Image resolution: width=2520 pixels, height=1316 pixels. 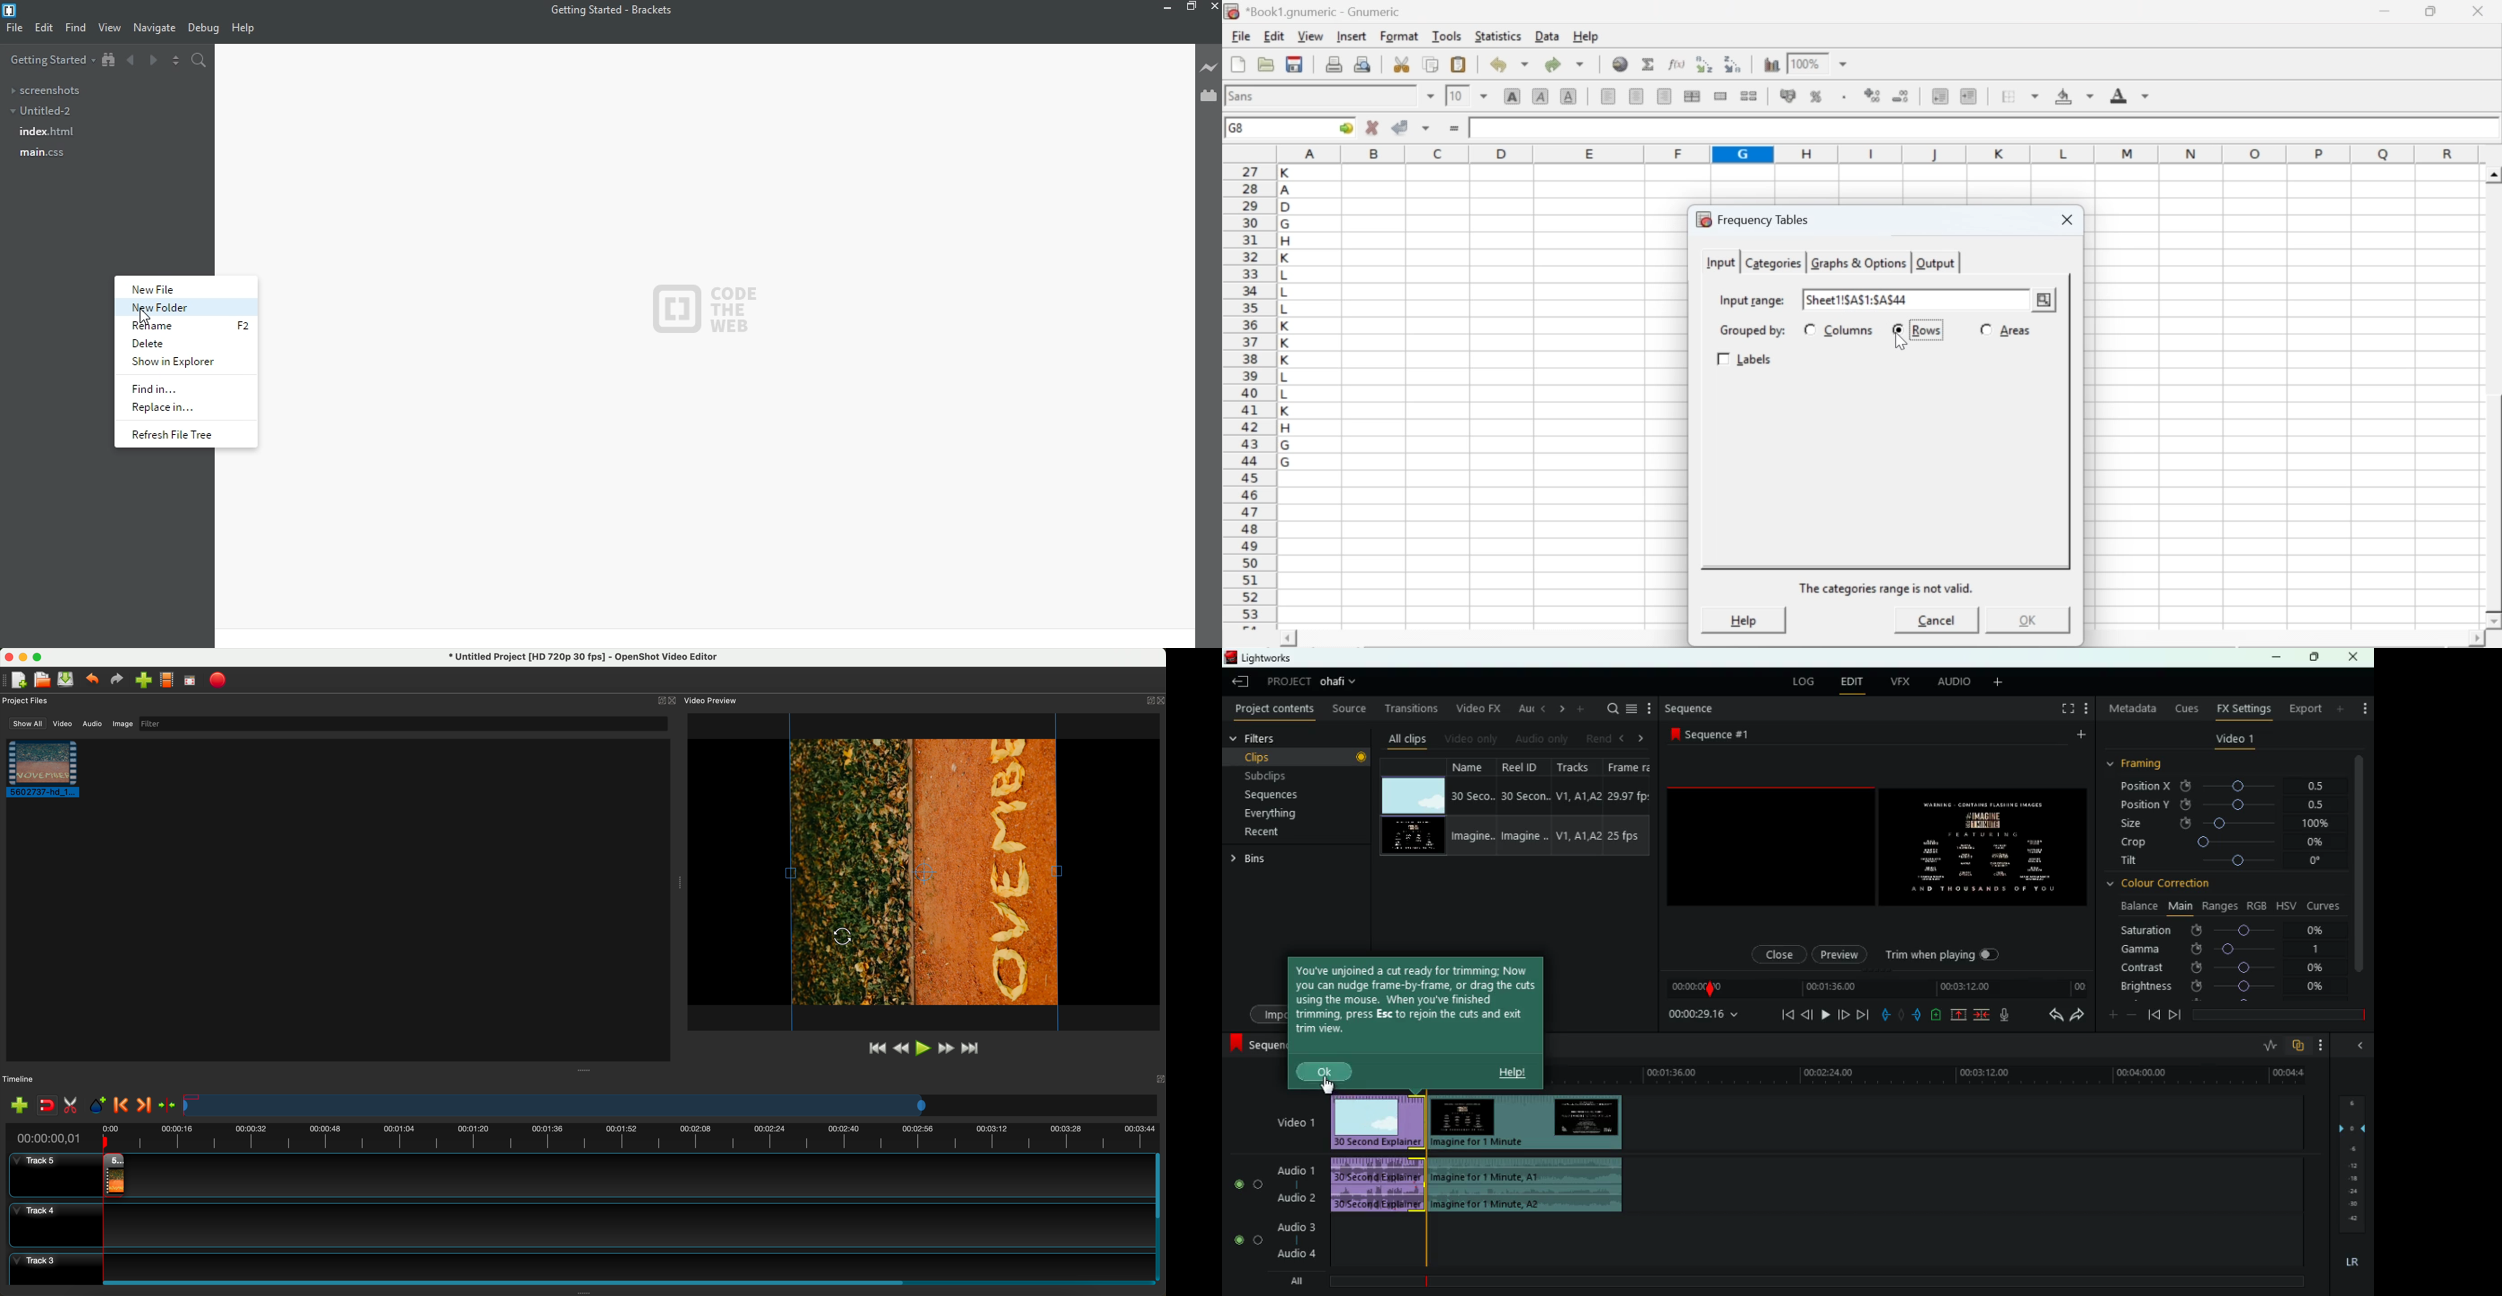 I want to click on au, so click(x=1523, y=708).